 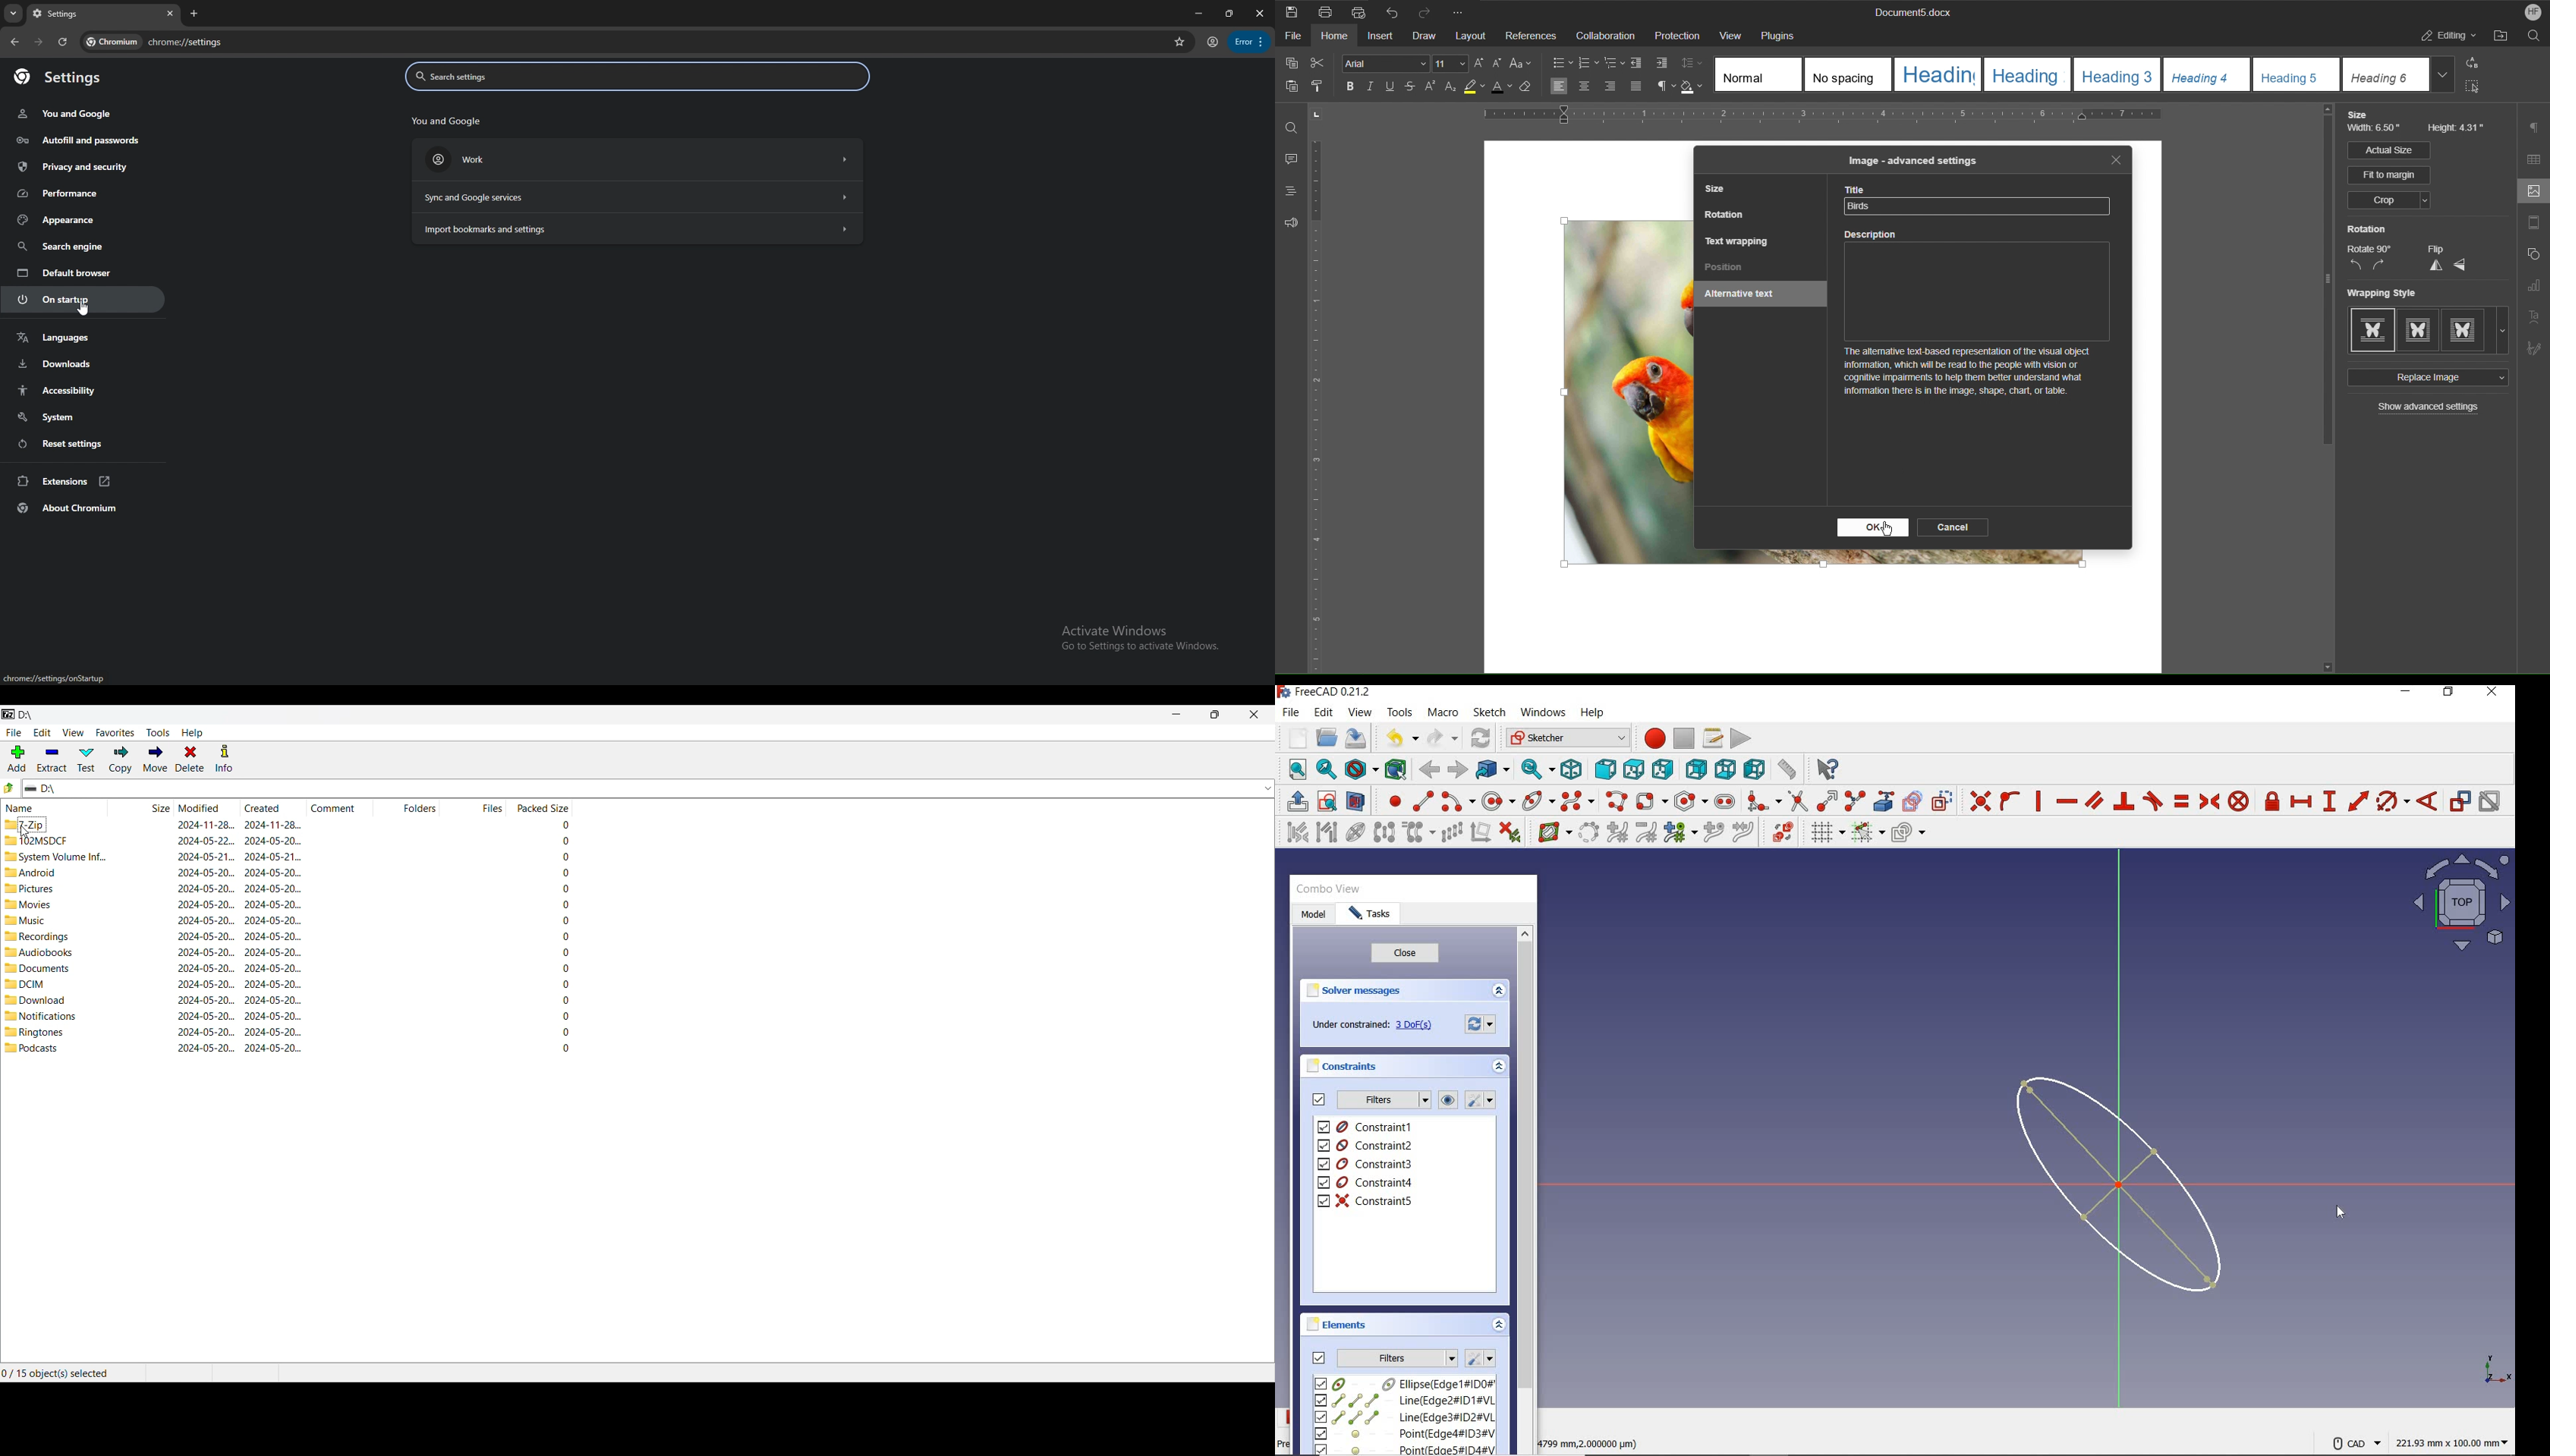 What do you see at coordinates (15, 42) in the screenshot?
I see `back` at bounding box center [15, 42].